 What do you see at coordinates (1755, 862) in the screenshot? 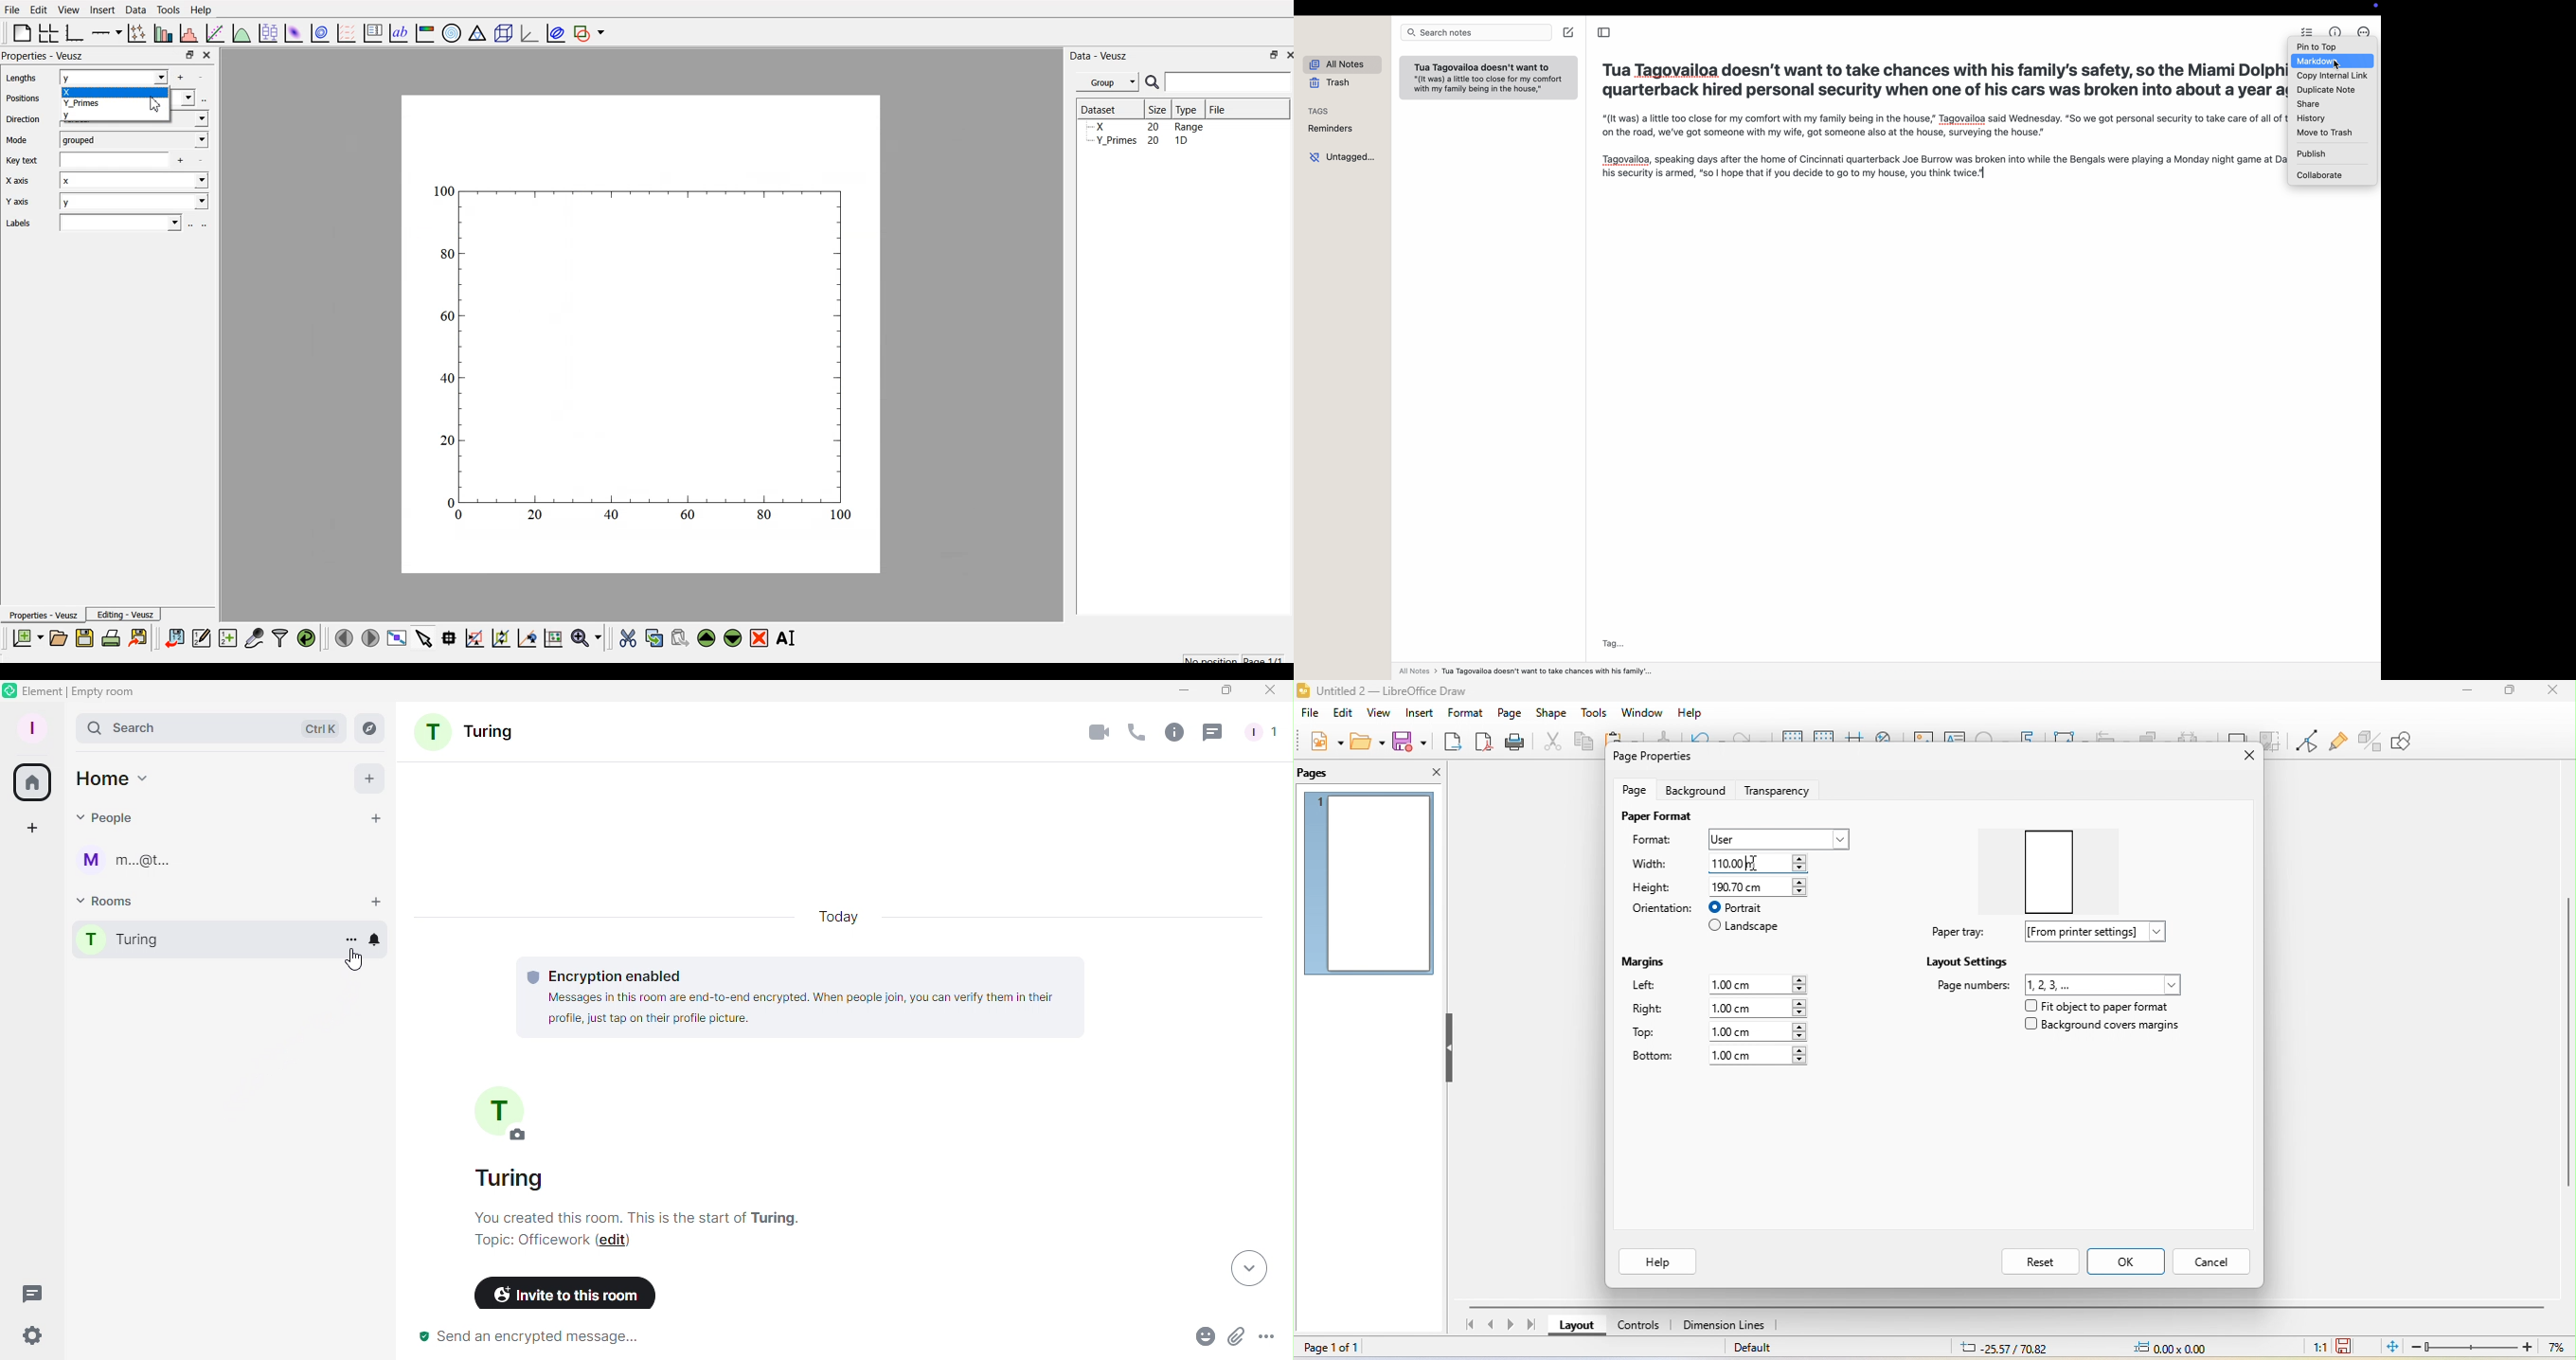
I see `cursor movement` at bounding box center [1755, 862].